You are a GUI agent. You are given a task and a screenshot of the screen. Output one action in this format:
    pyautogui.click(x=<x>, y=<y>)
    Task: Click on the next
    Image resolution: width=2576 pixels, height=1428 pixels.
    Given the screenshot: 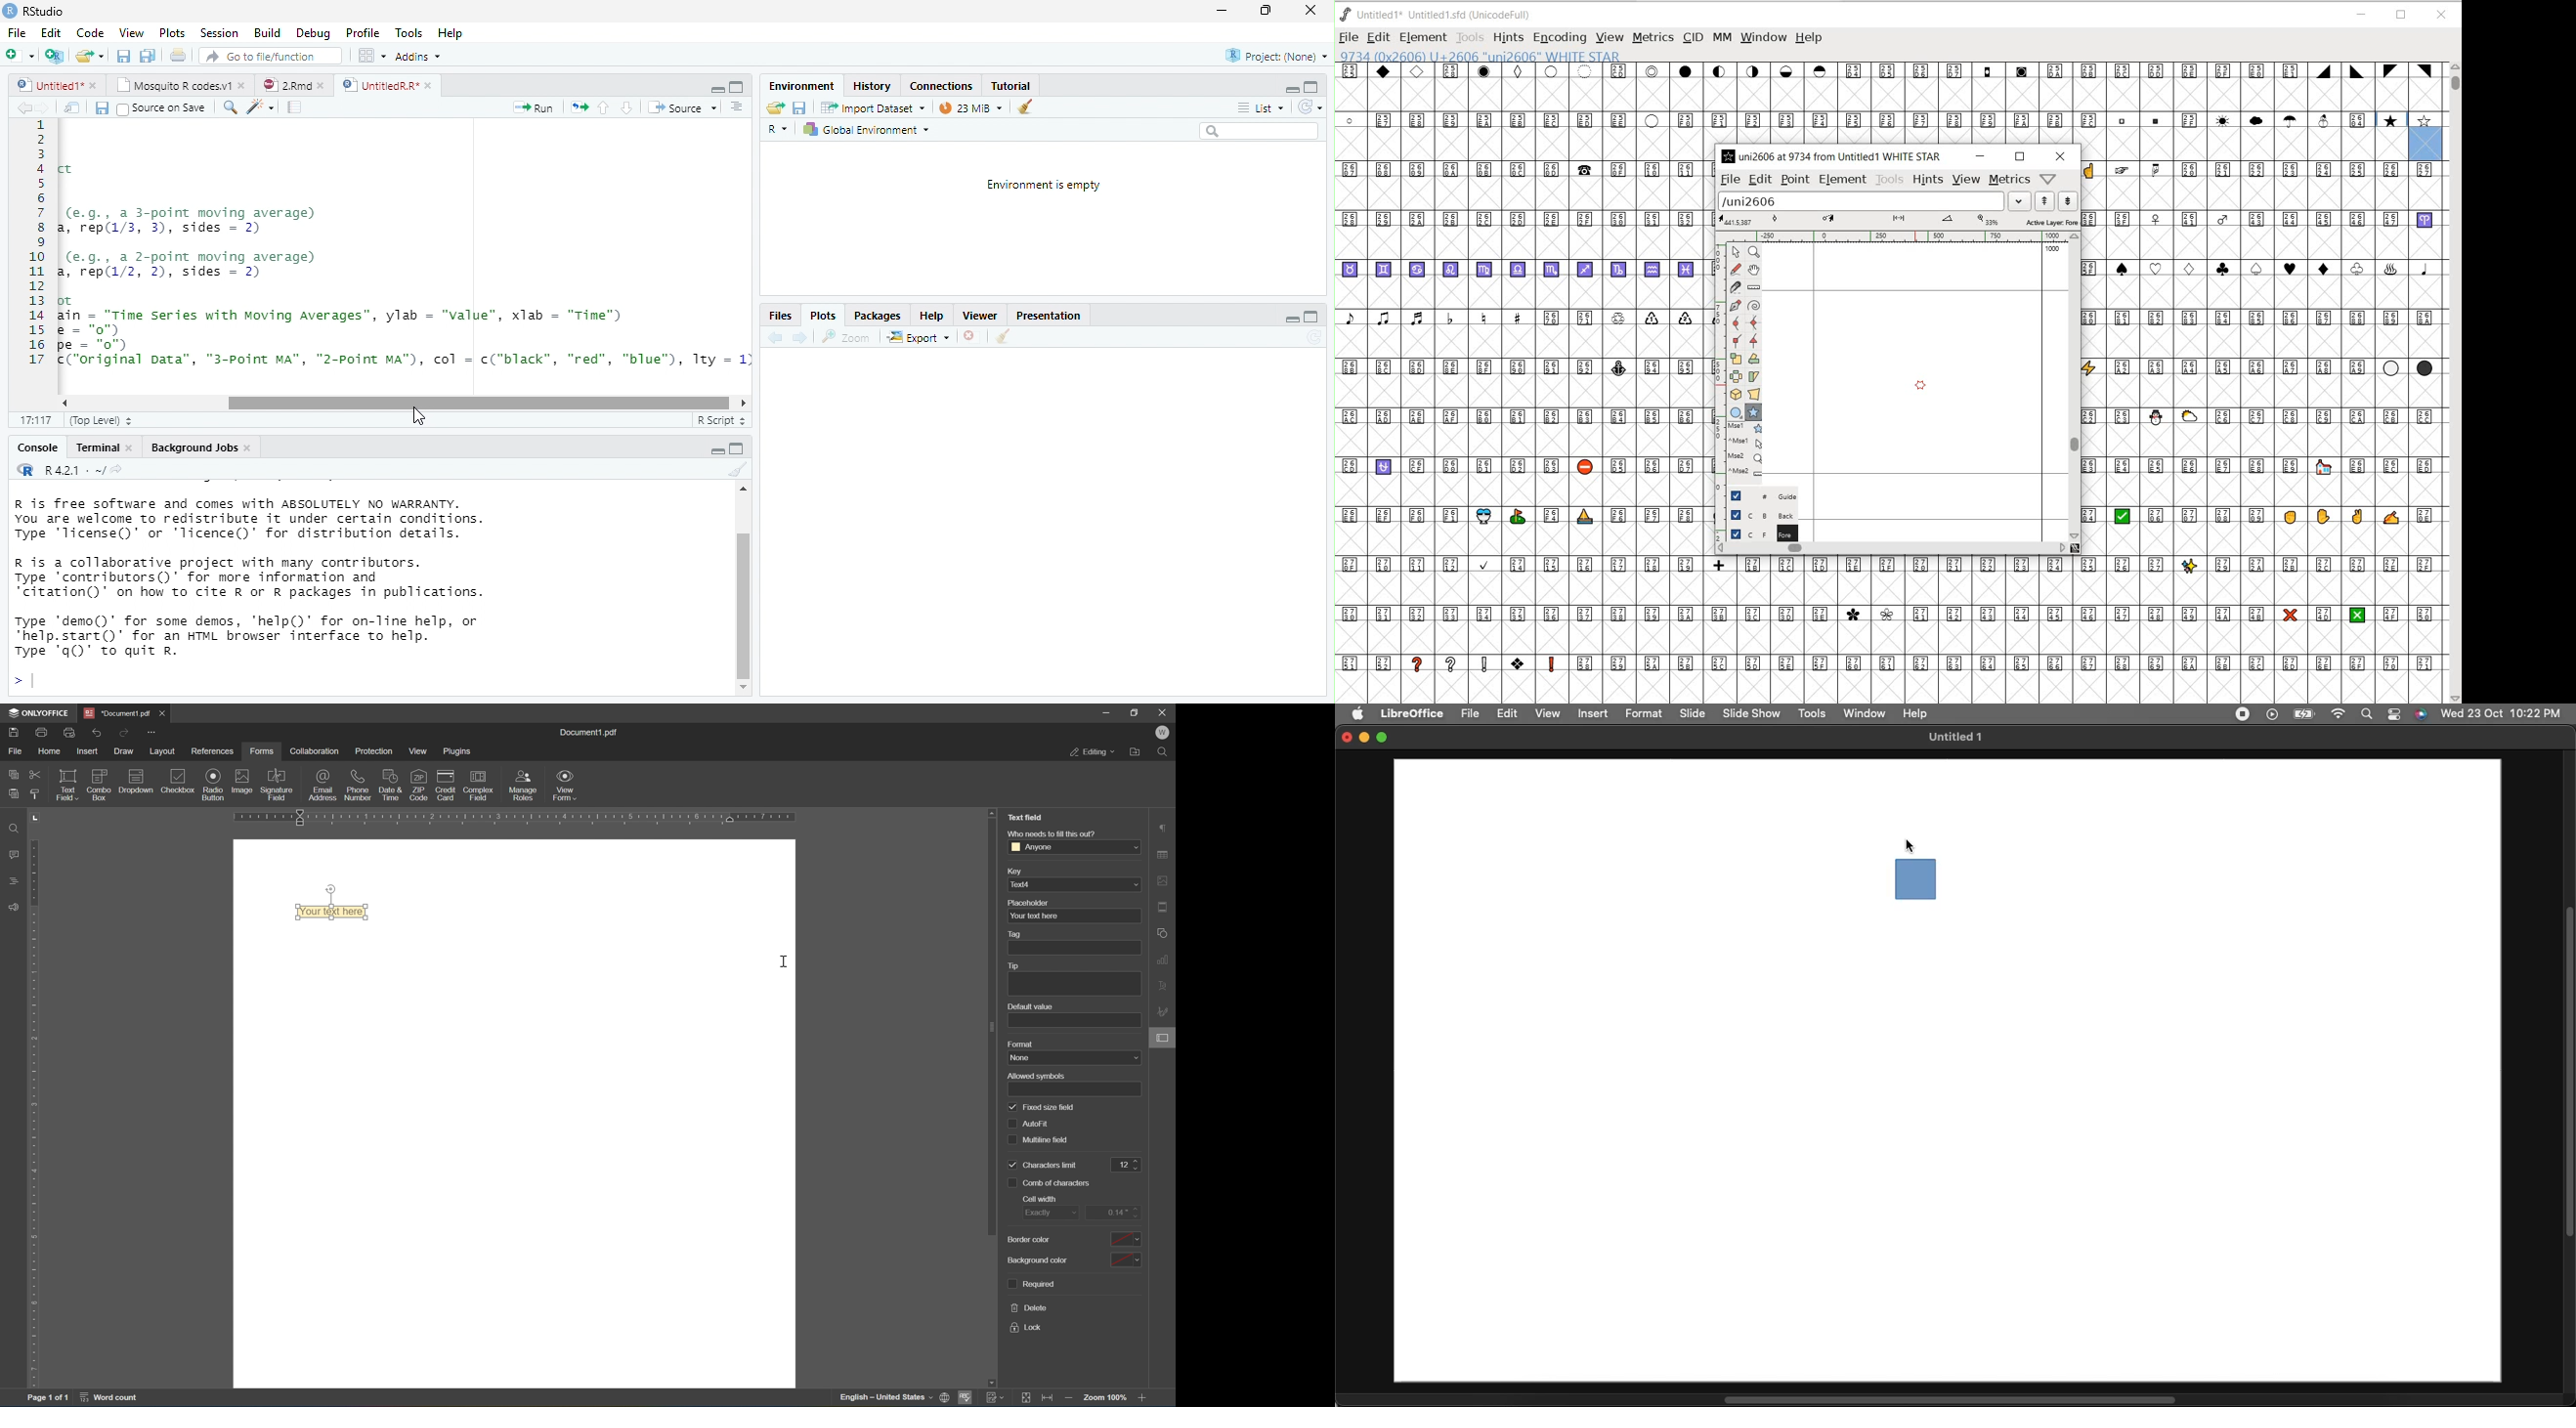 What is the action you would take?
    pyautogui.click(x=800, y=337)
    